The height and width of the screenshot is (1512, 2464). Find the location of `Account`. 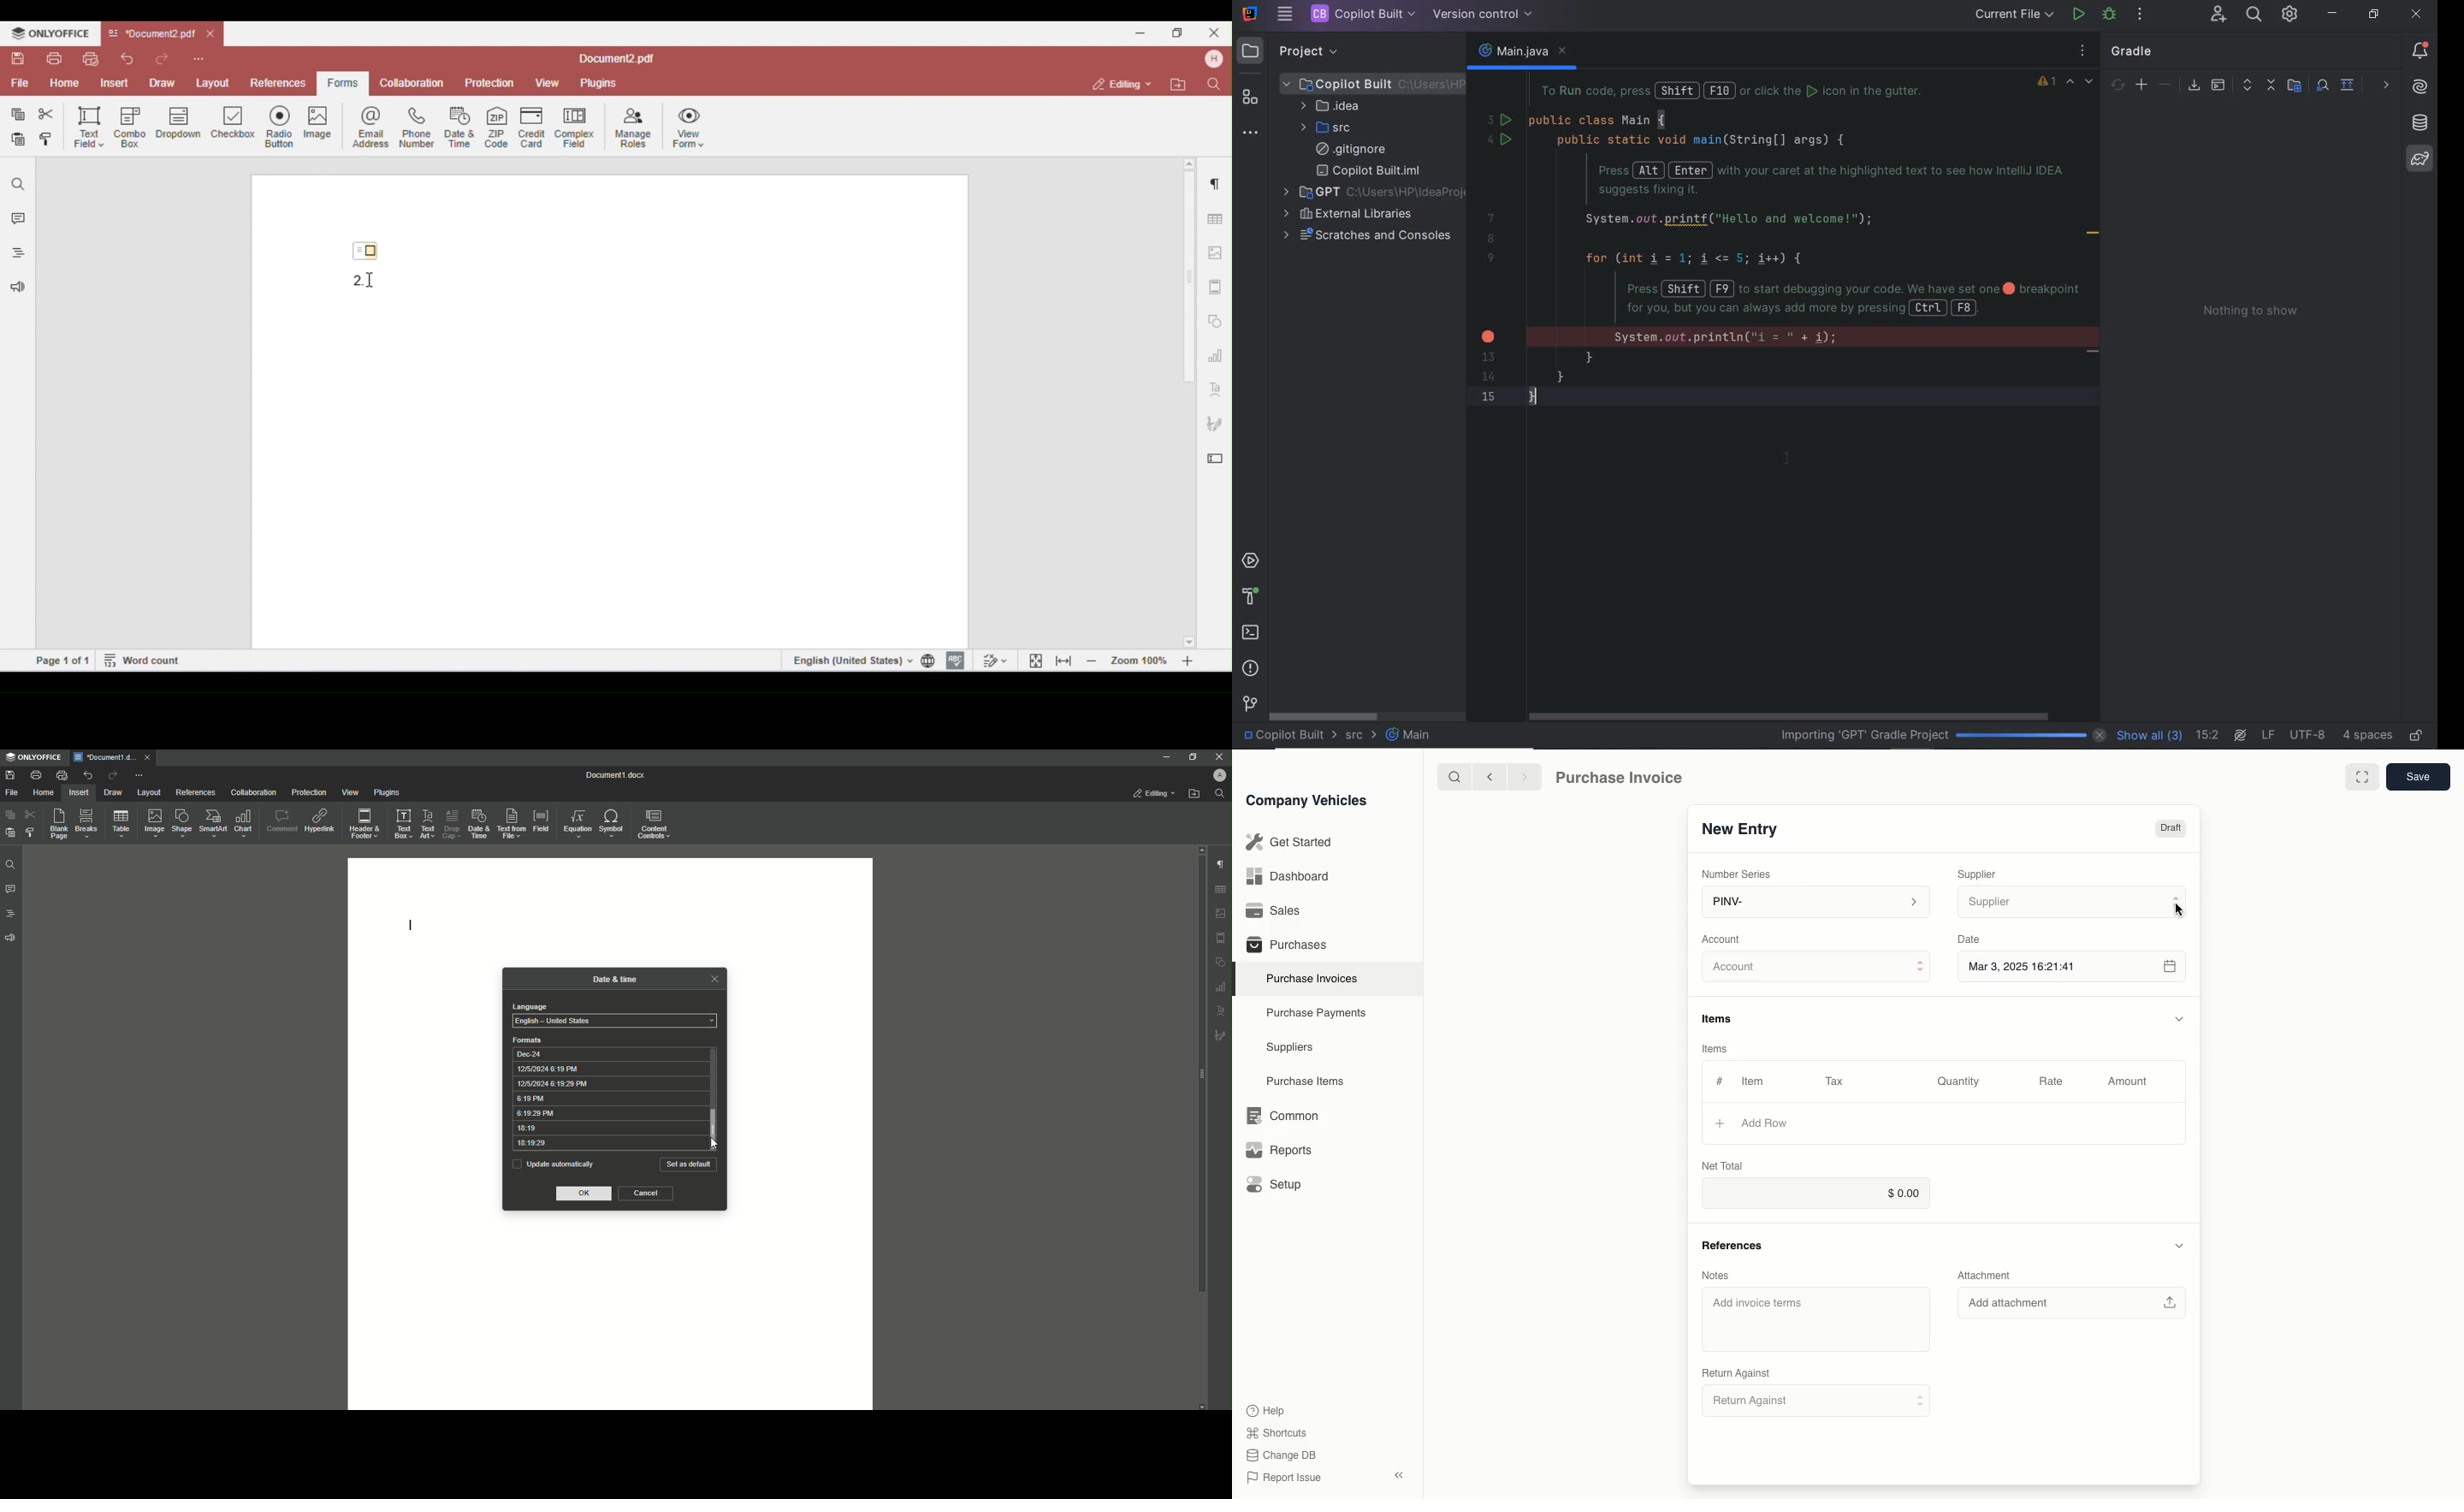

Account is located at coordinates (1813, 967).